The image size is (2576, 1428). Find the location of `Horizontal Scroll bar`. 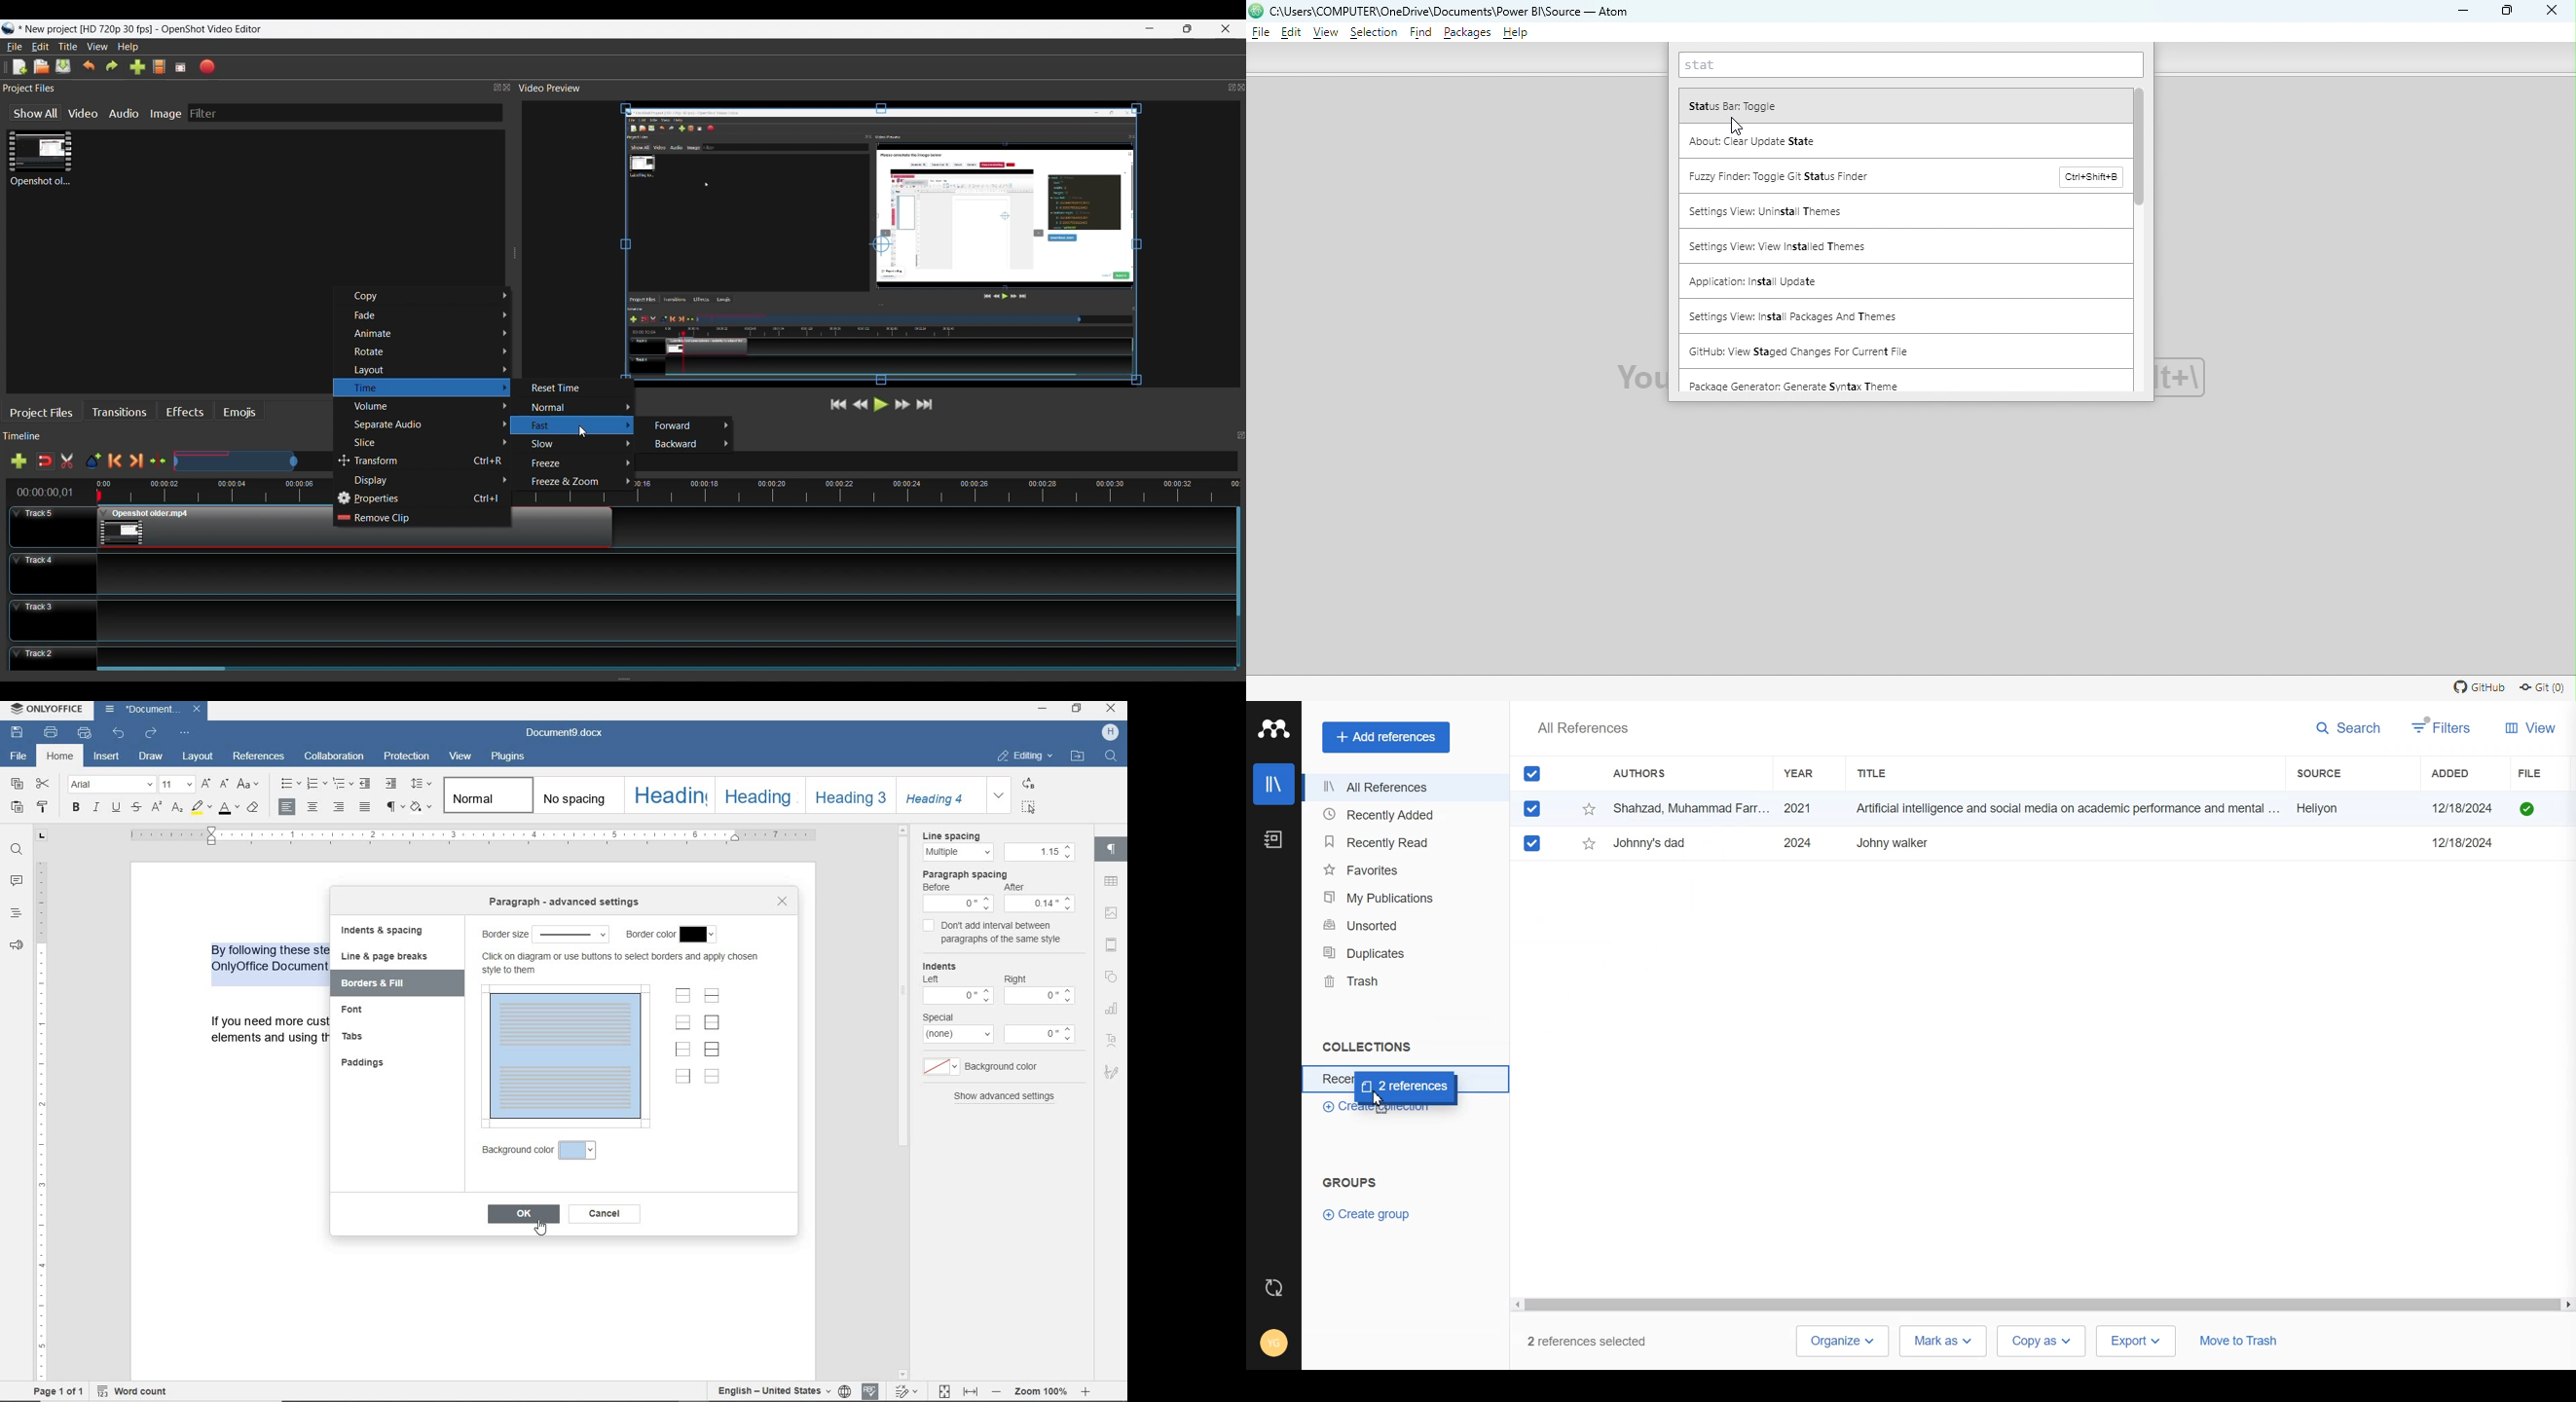

Horizontal Scroll bar is located at coordinates (164, 672).